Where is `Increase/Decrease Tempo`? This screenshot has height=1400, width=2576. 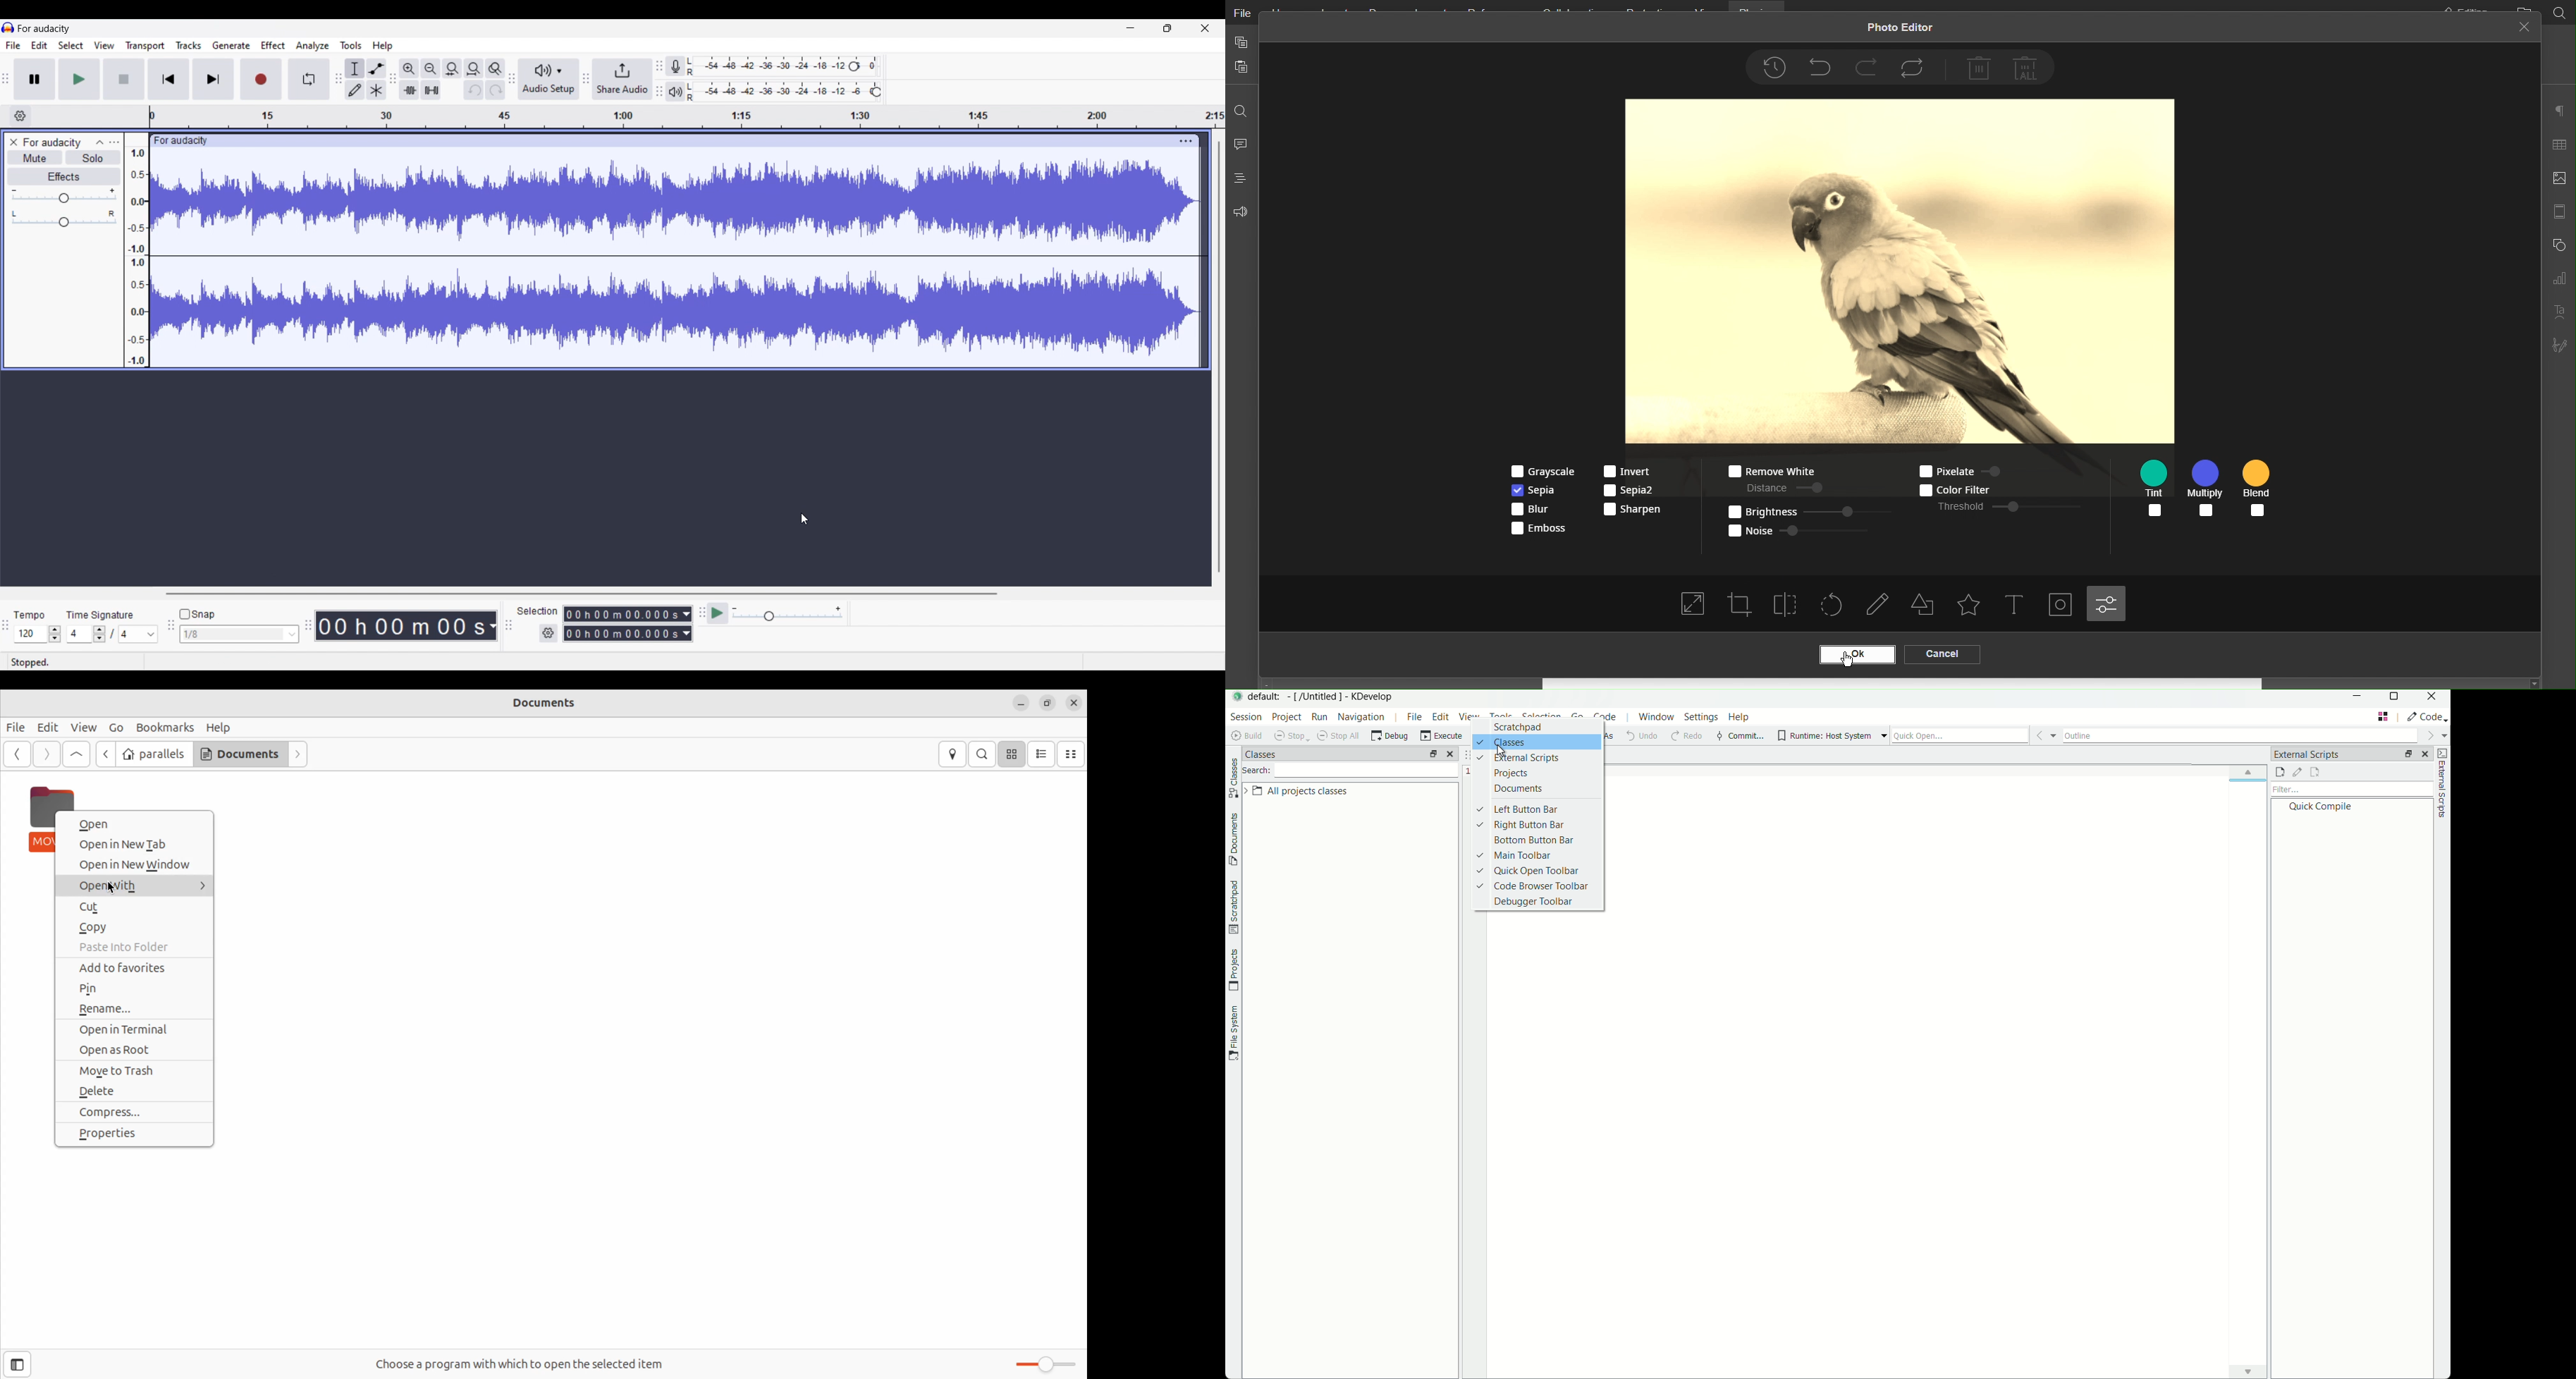
Increase/Decrease Tempo is located at coordinates (54, 634).